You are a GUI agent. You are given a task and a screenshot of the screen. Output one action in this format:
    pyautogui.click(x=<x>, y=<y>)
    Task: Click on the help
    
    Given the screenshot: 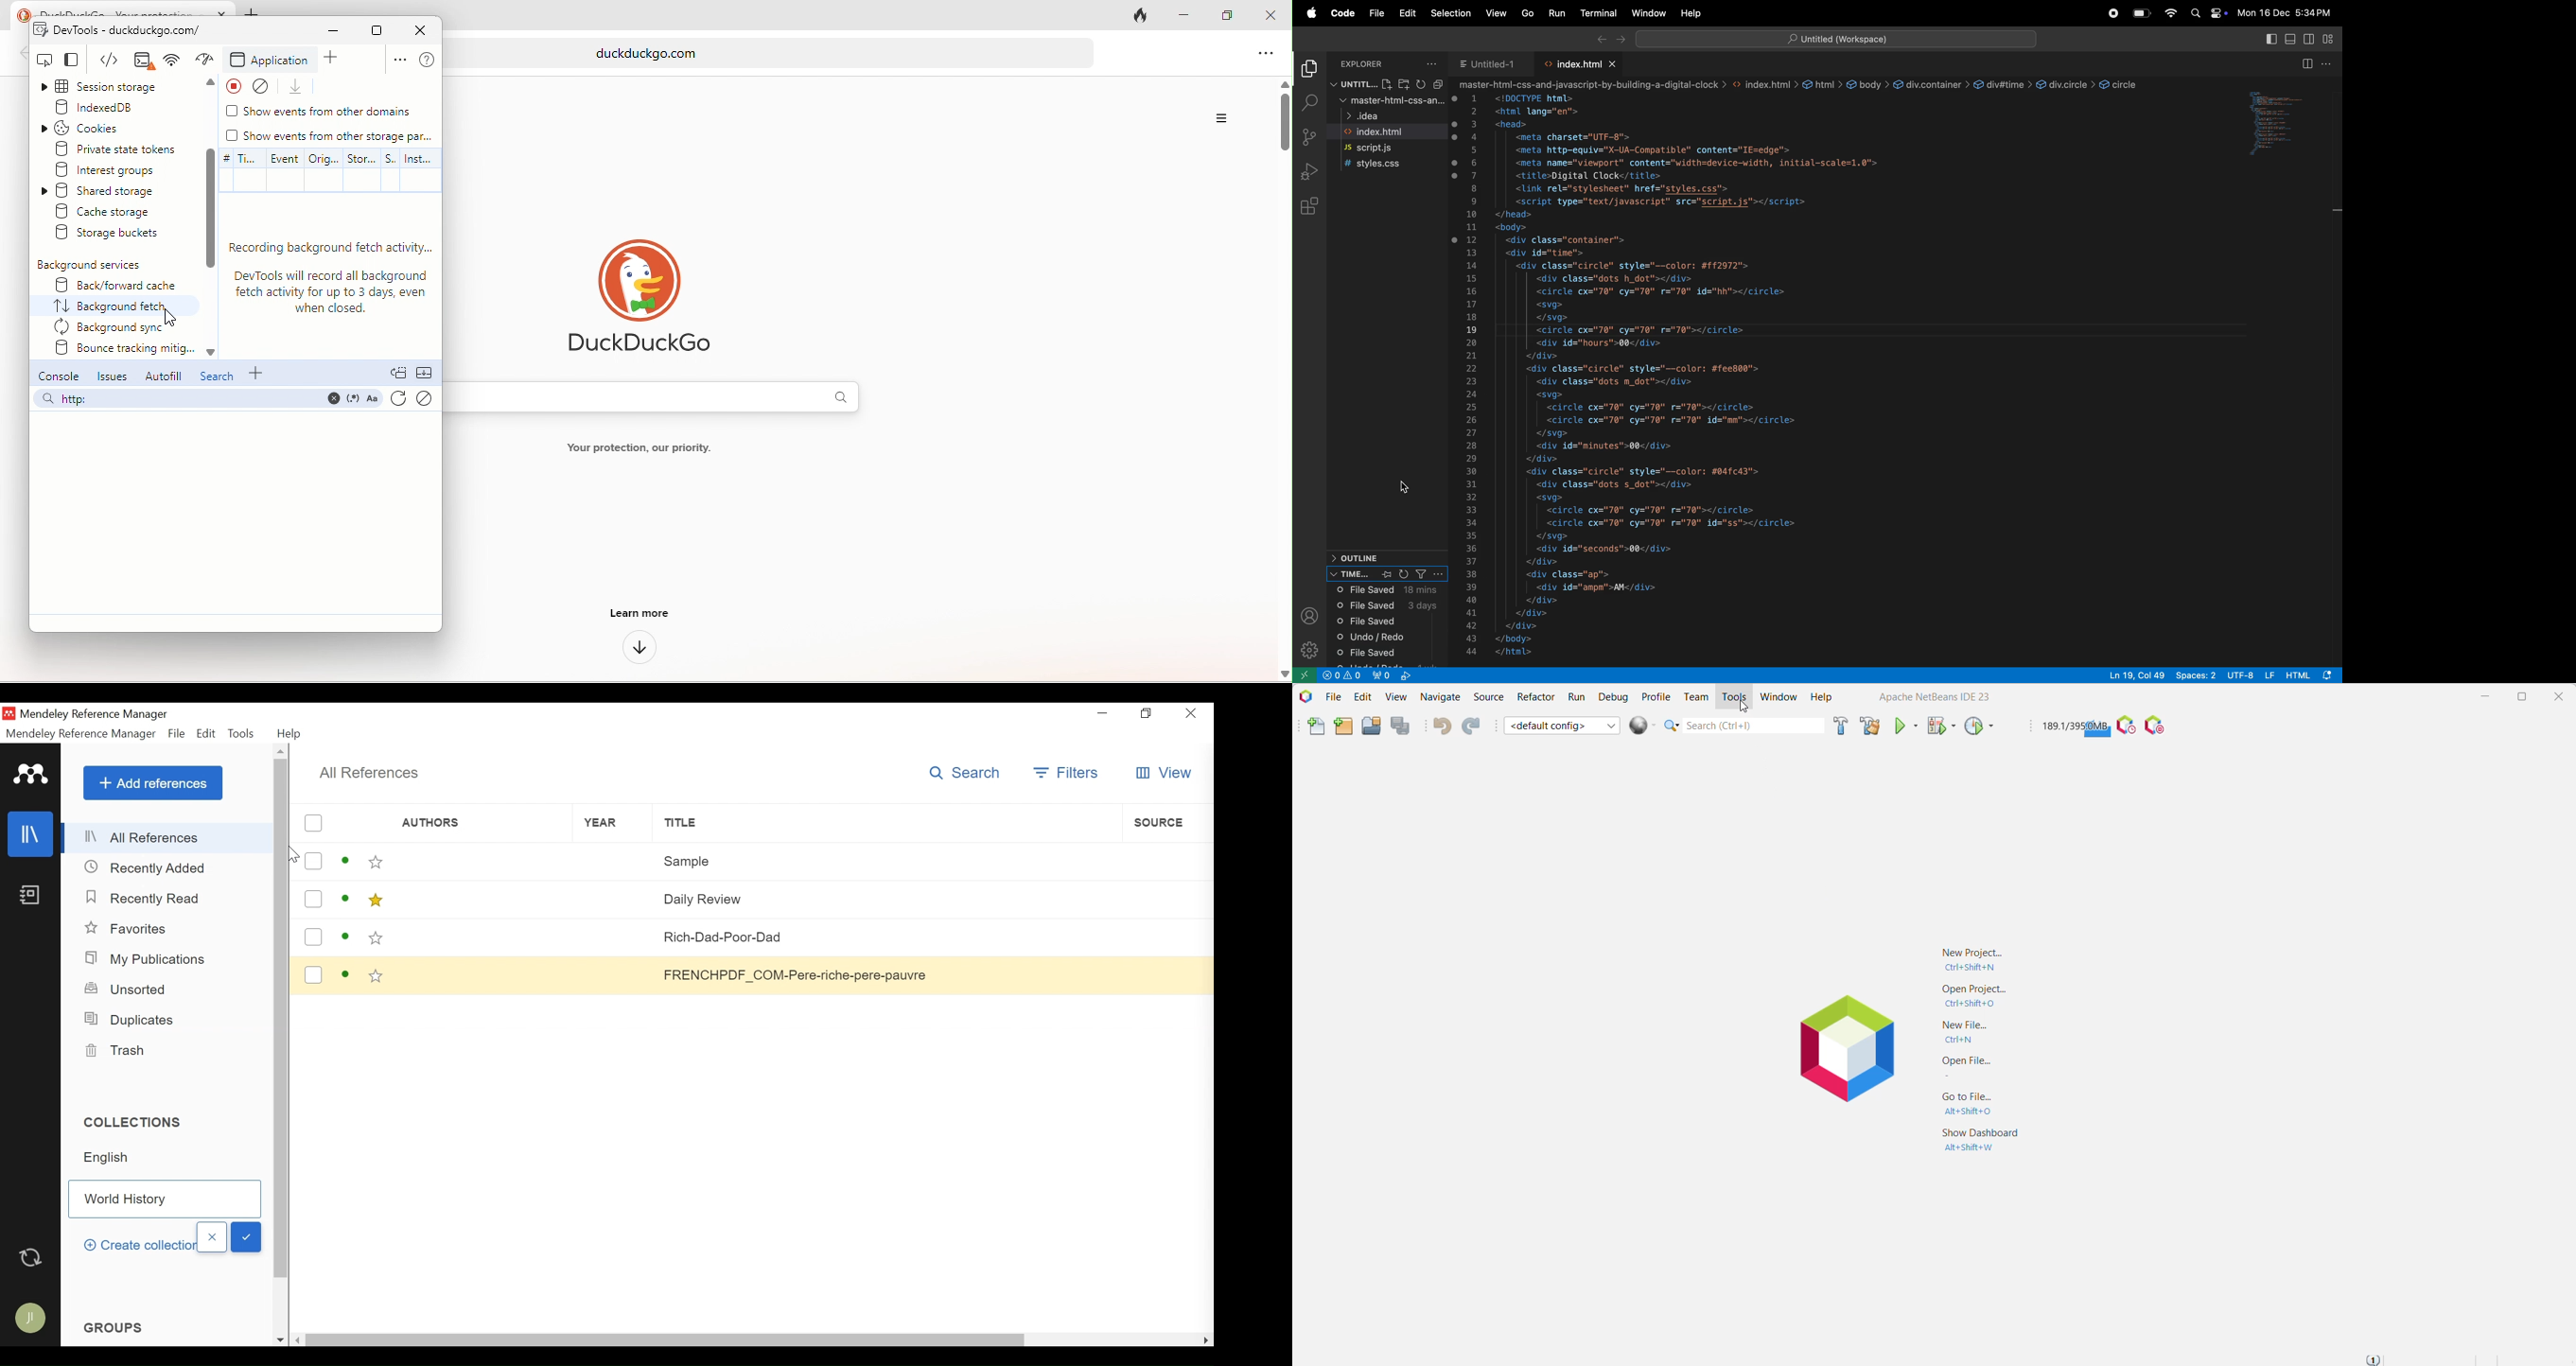 What is the action you would take?
    pyautogui.click(x=1693, y=13)
    